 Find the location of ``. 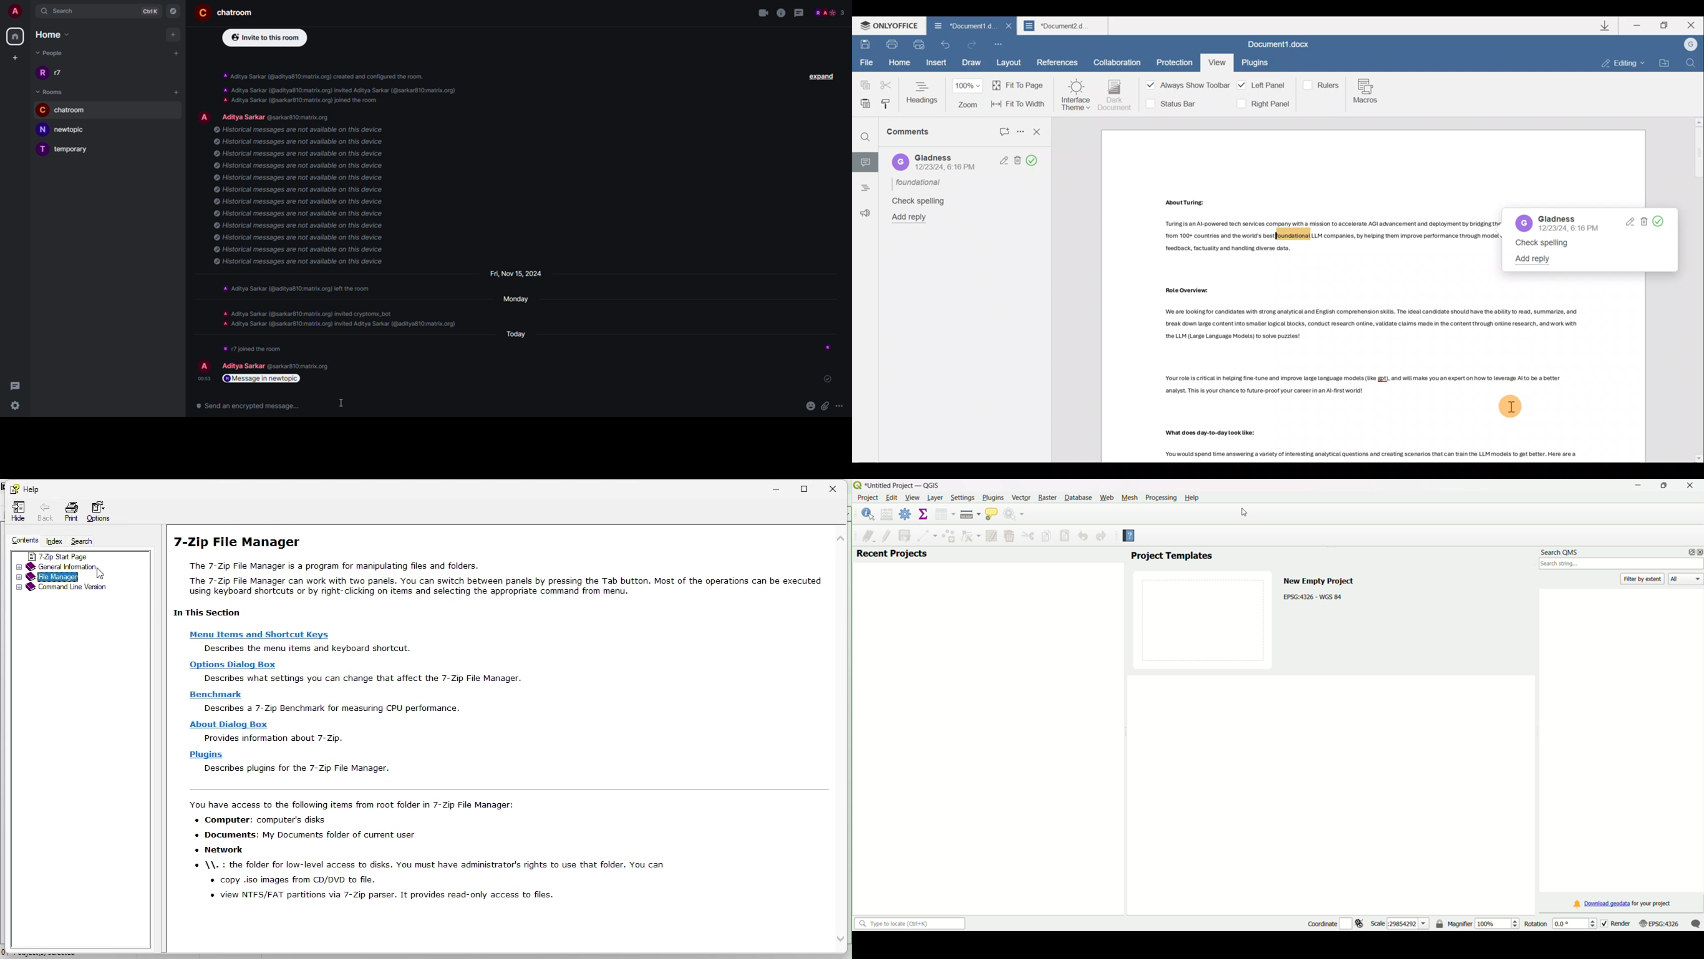

 is located at coordinates (1187, 203).